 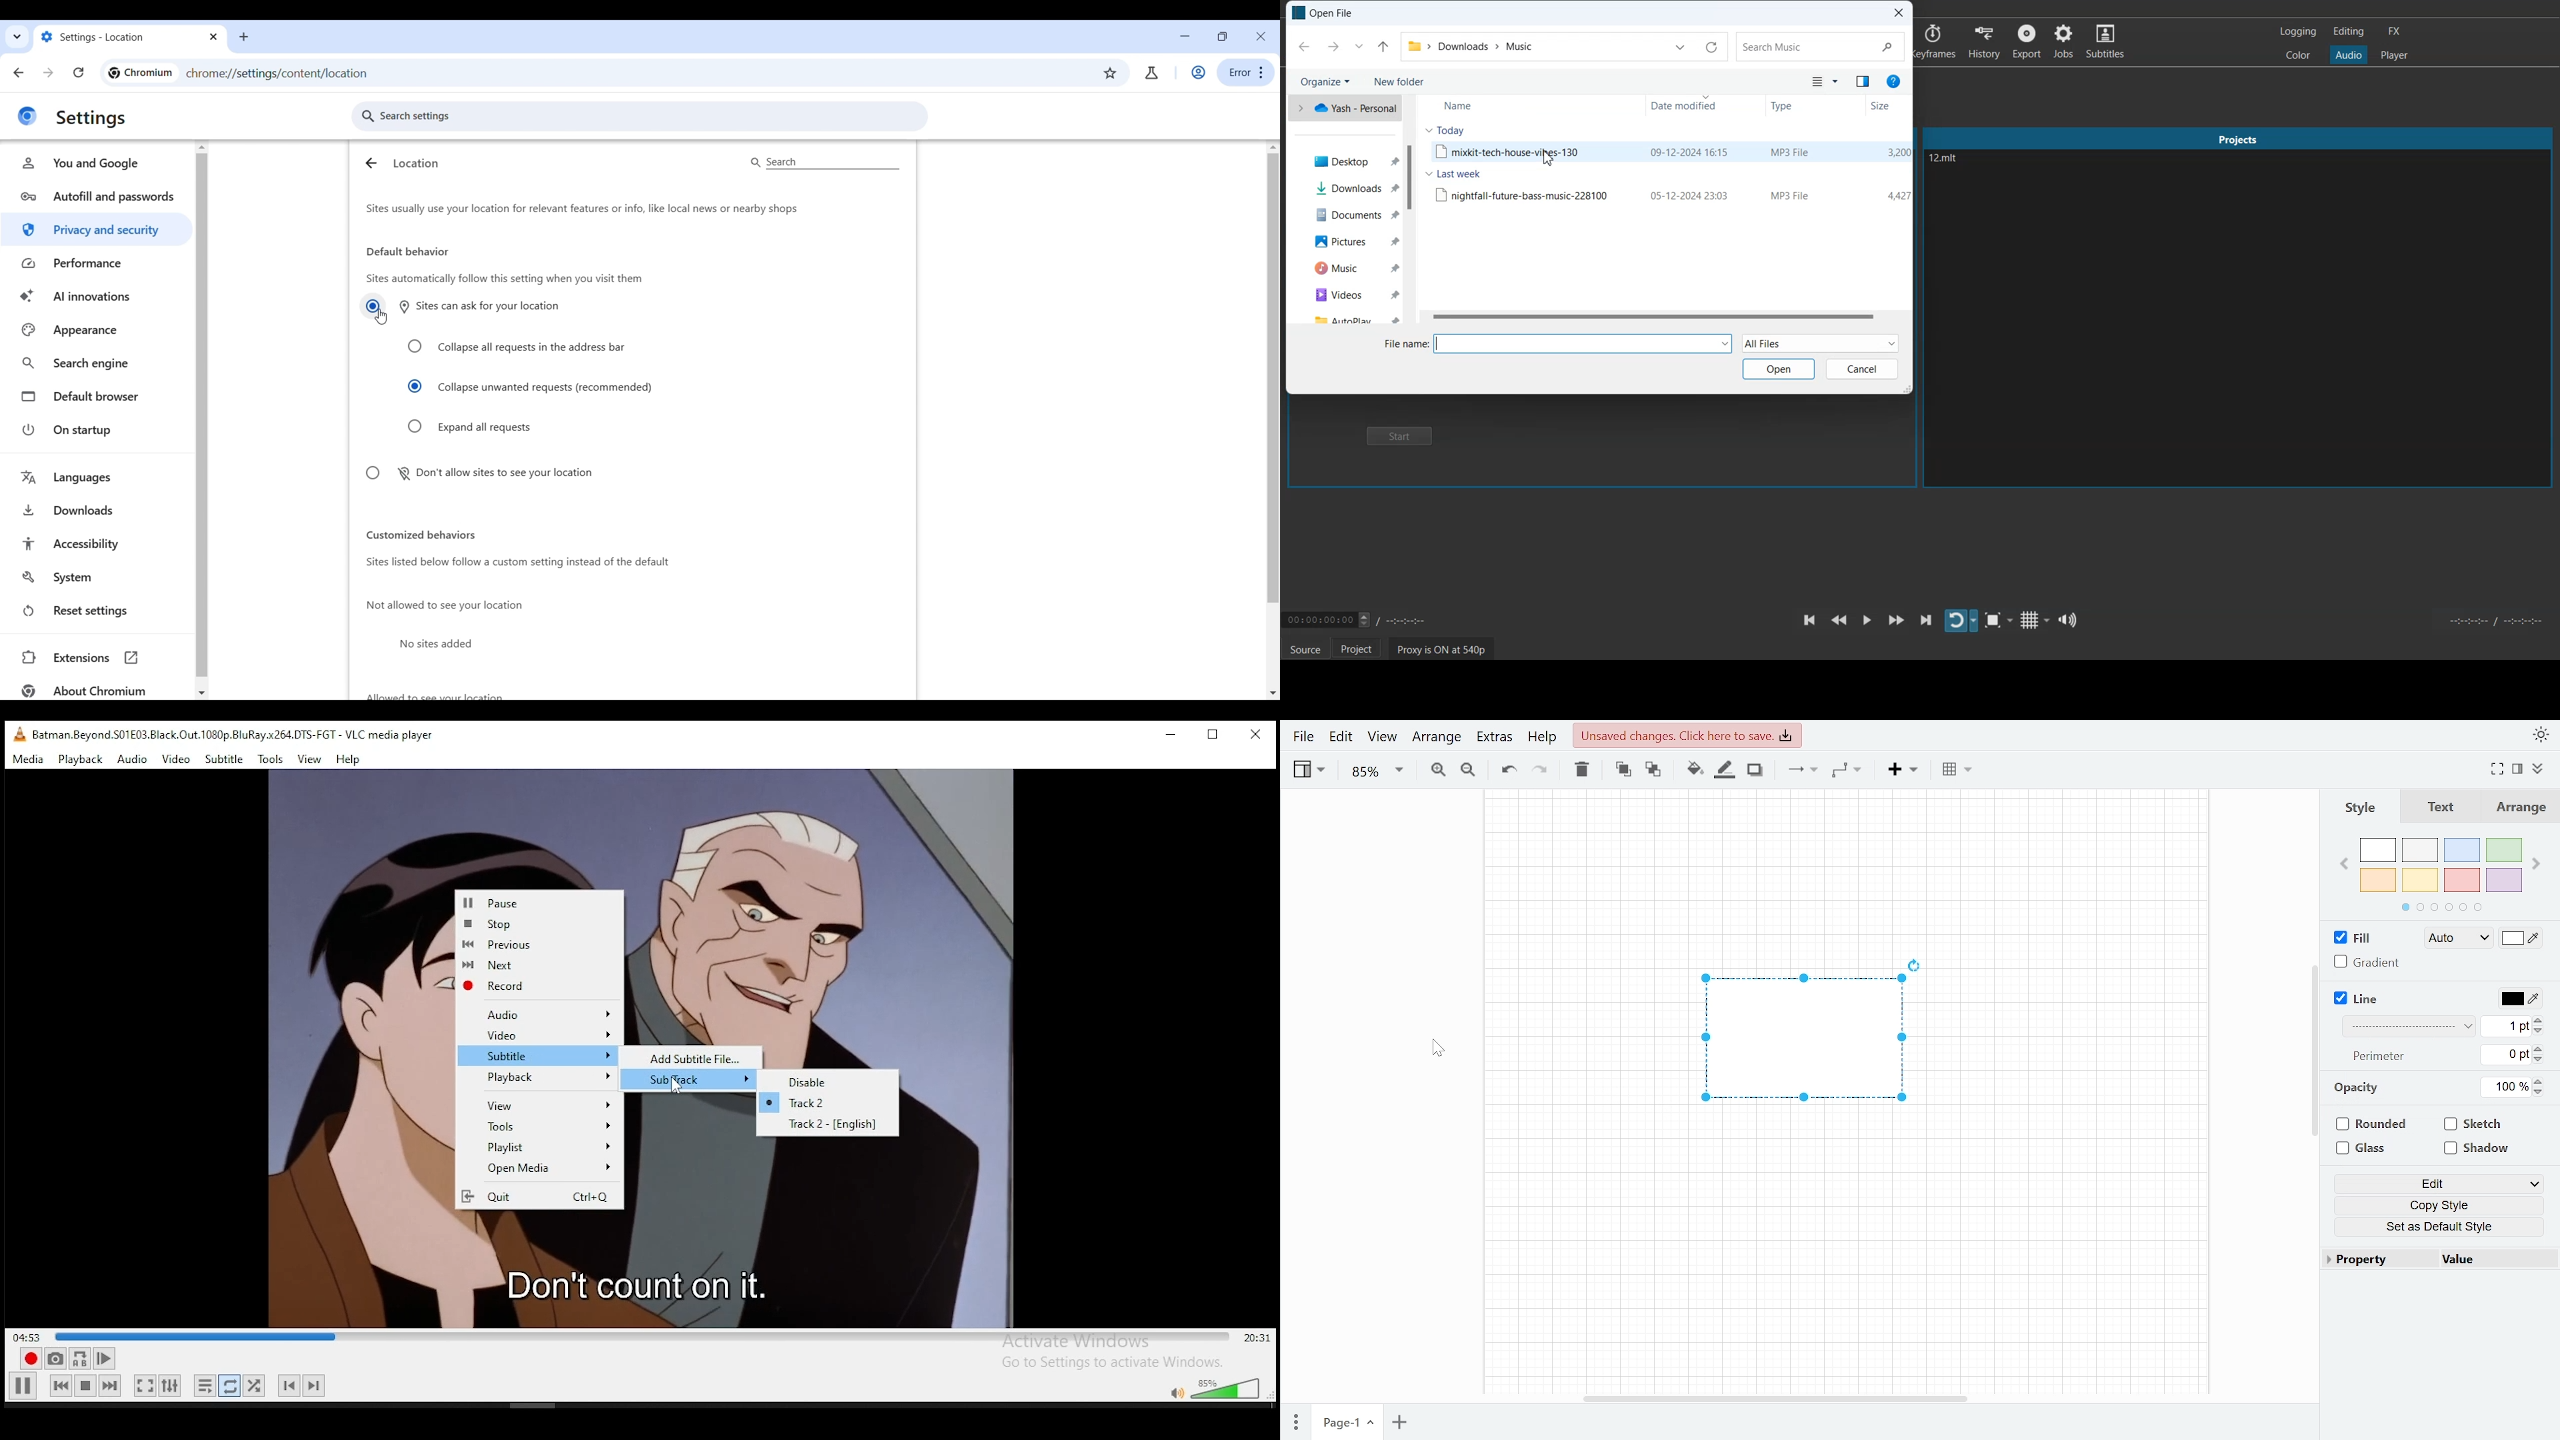 What do you see at coordinates (1558, 343) in the screenshot?
I see `Enter File Name` at bounding box center [1558, 343].